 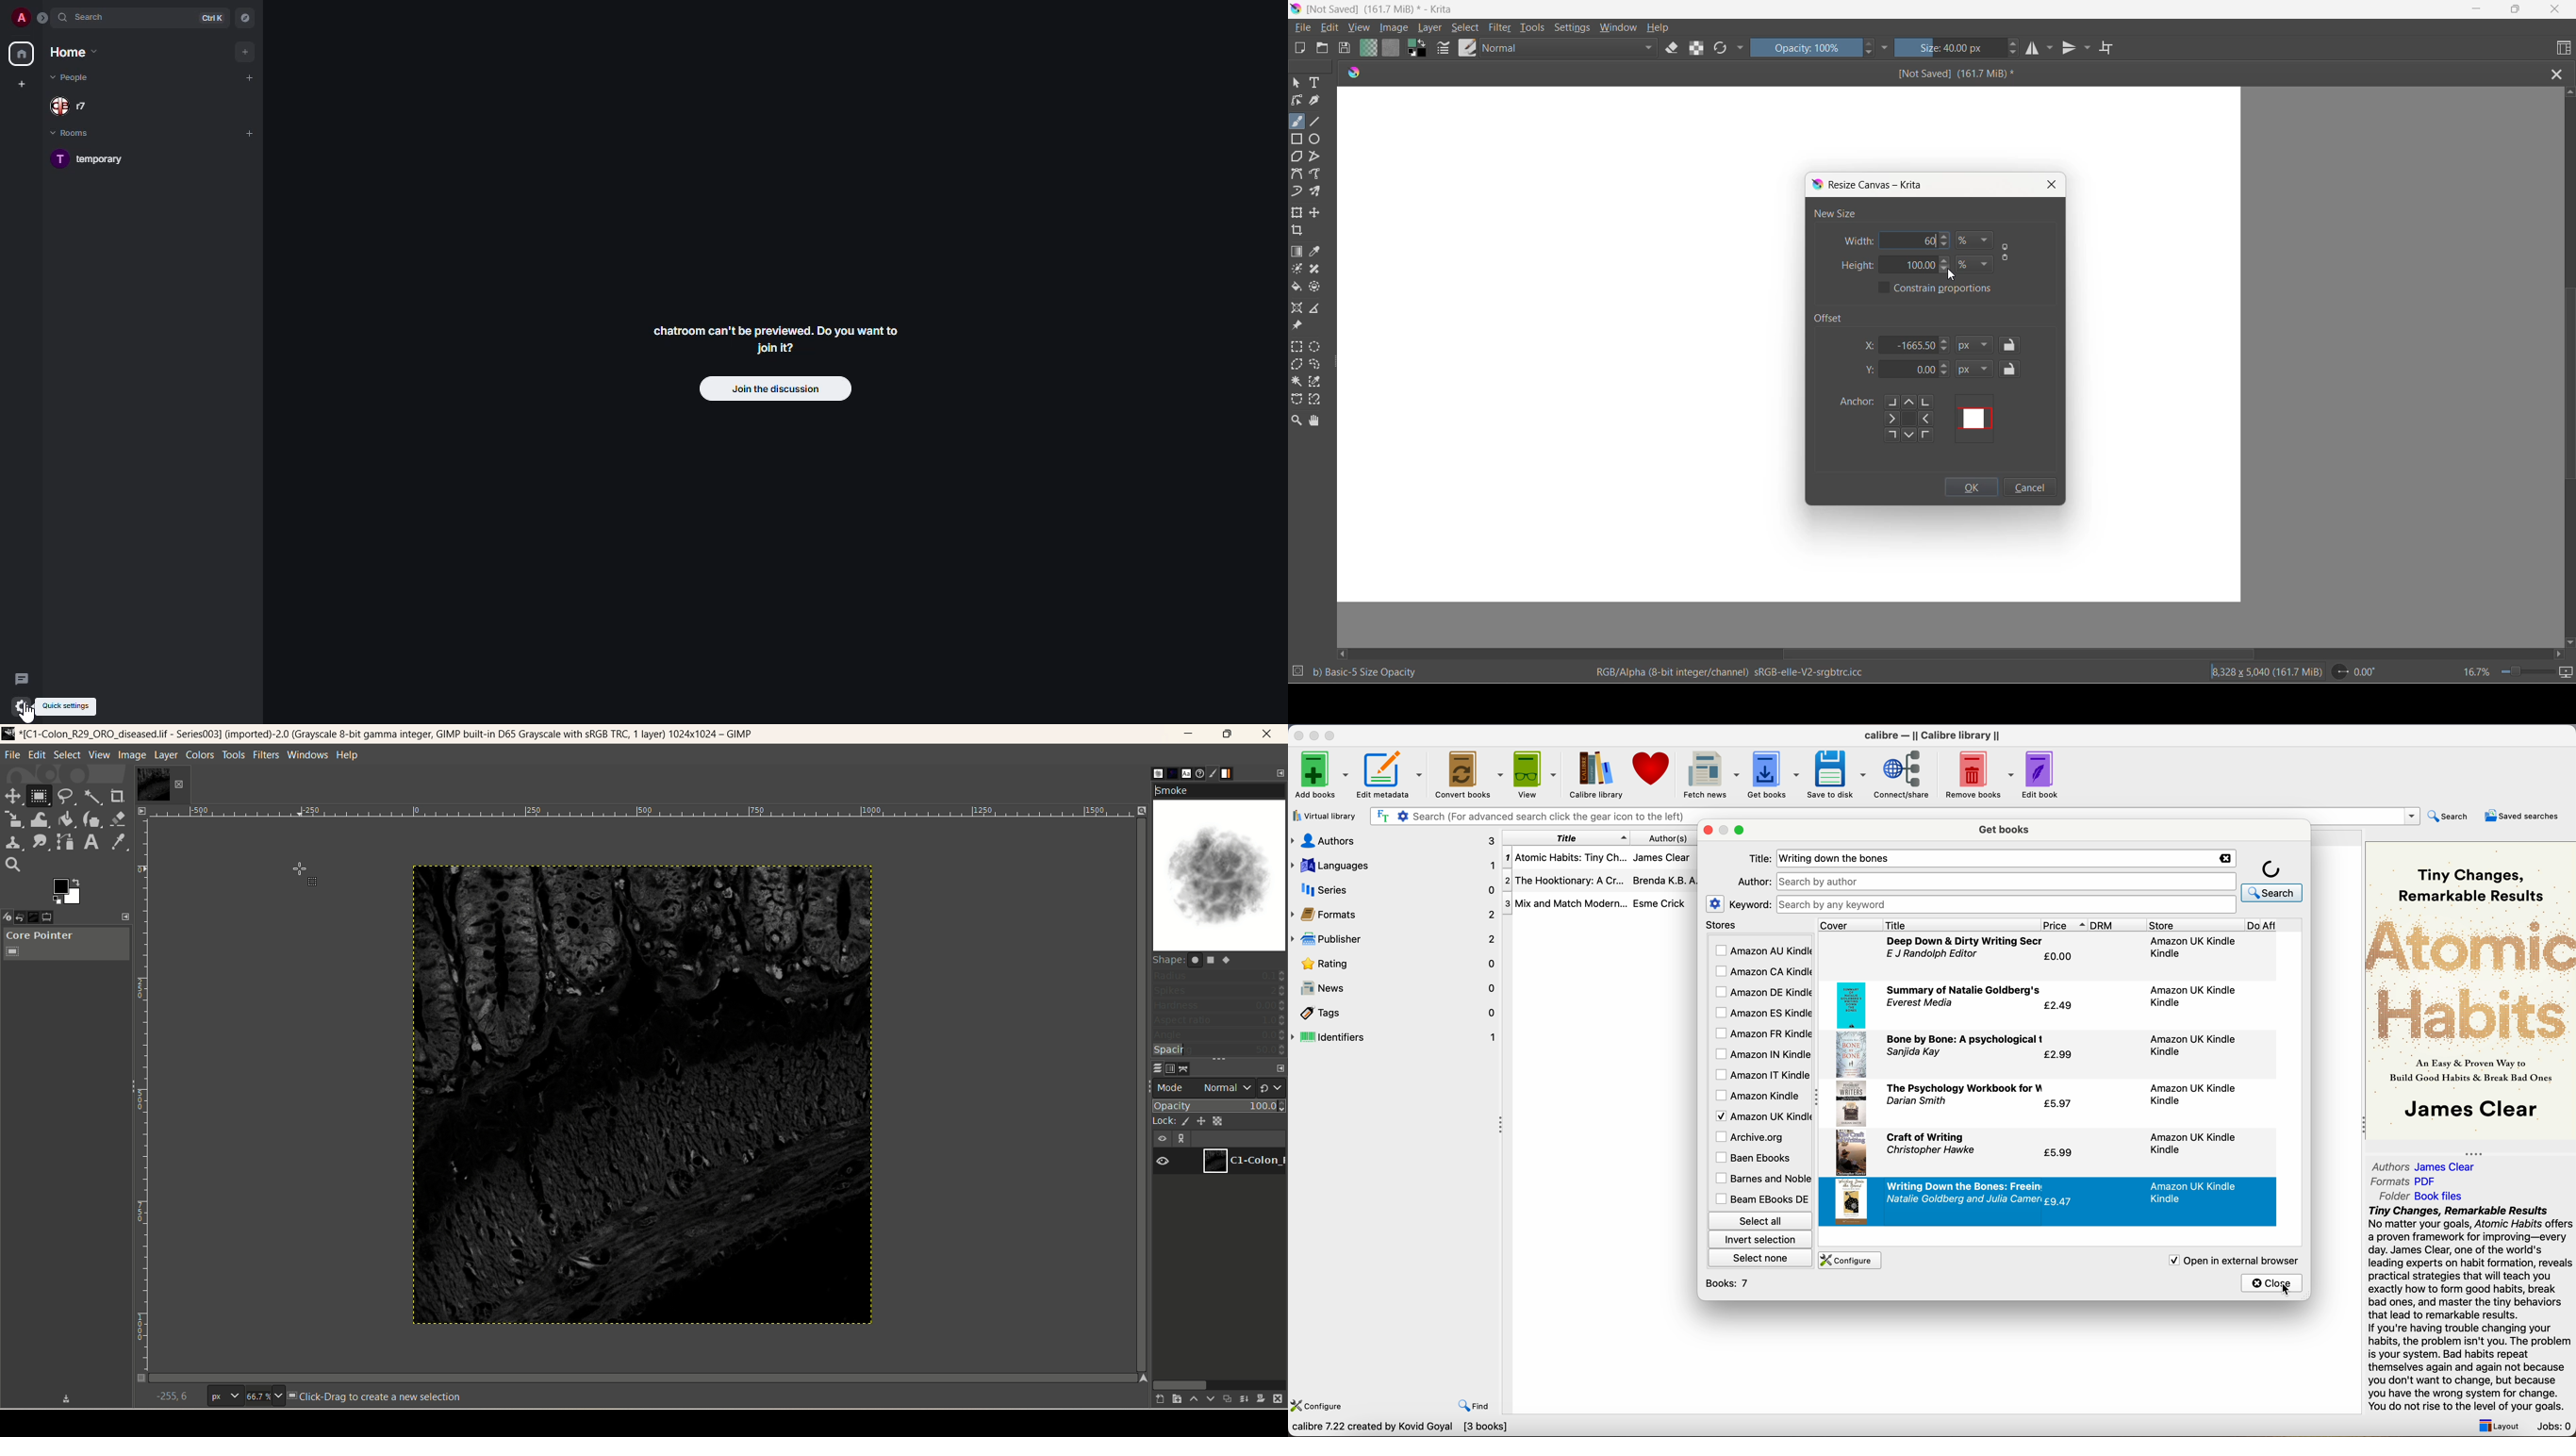 I want to click on new document, so click(x=1301, y=48).